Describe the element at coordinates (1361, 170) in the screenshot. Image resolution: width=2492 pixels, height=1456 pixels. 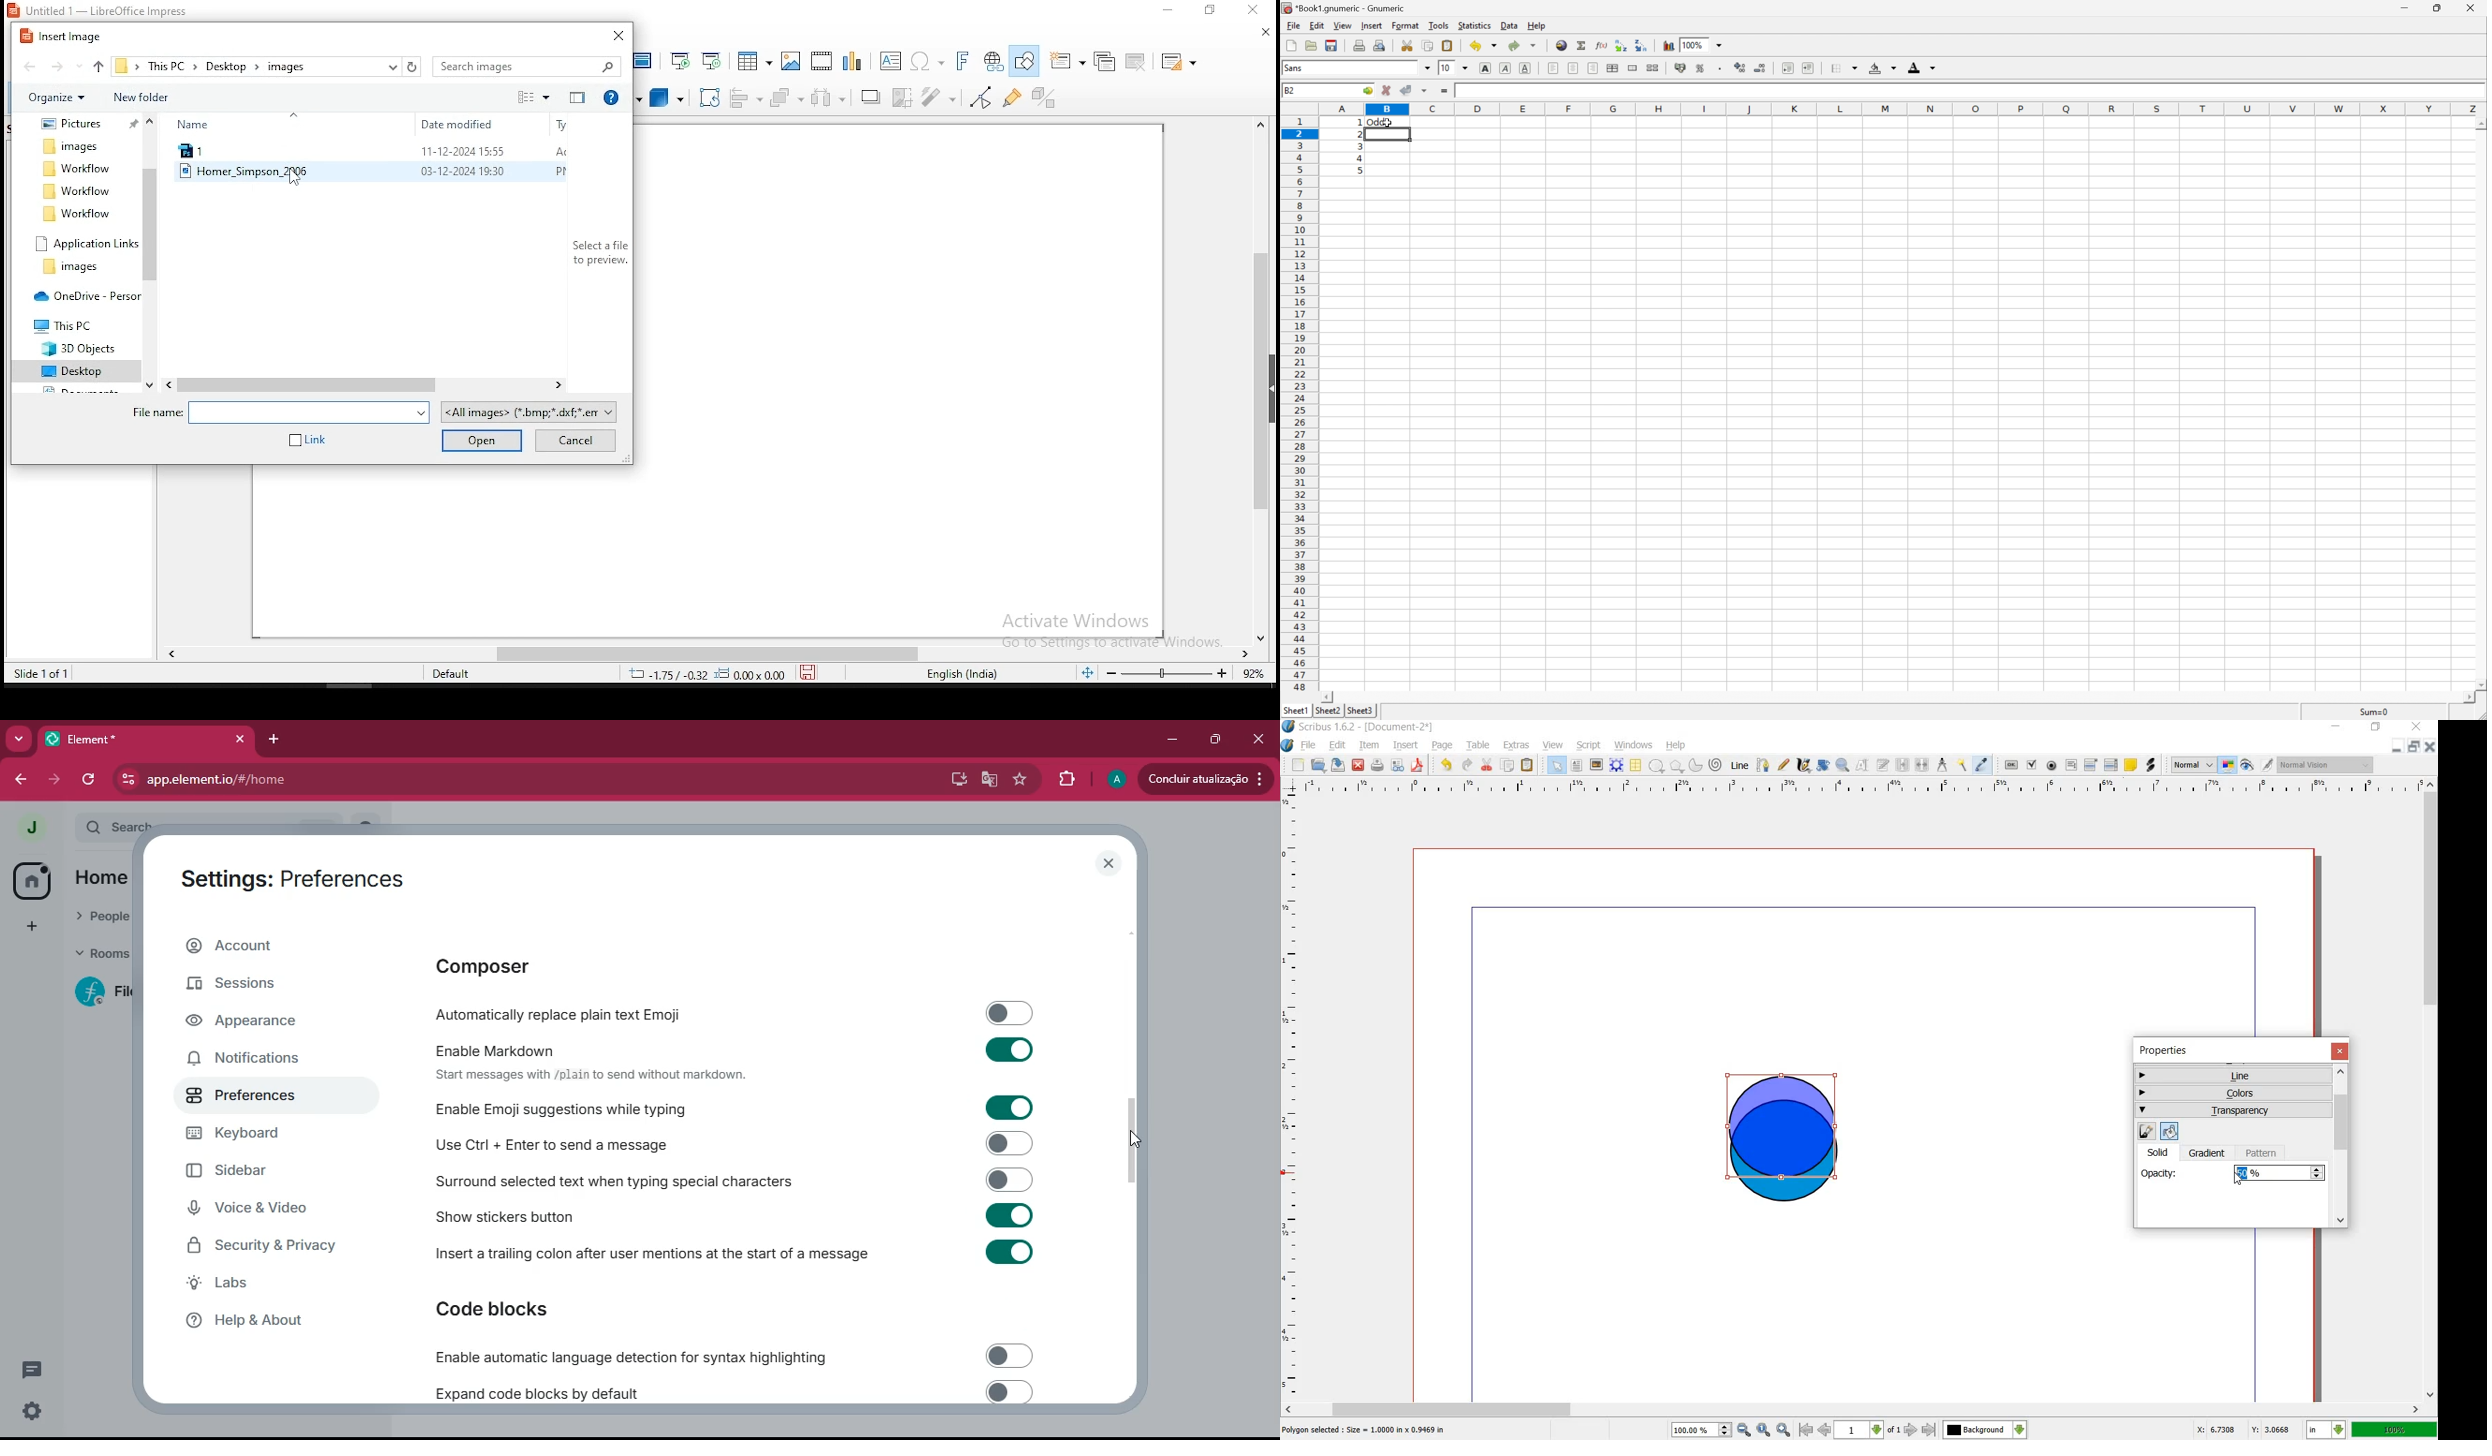
I see `5` at that location.